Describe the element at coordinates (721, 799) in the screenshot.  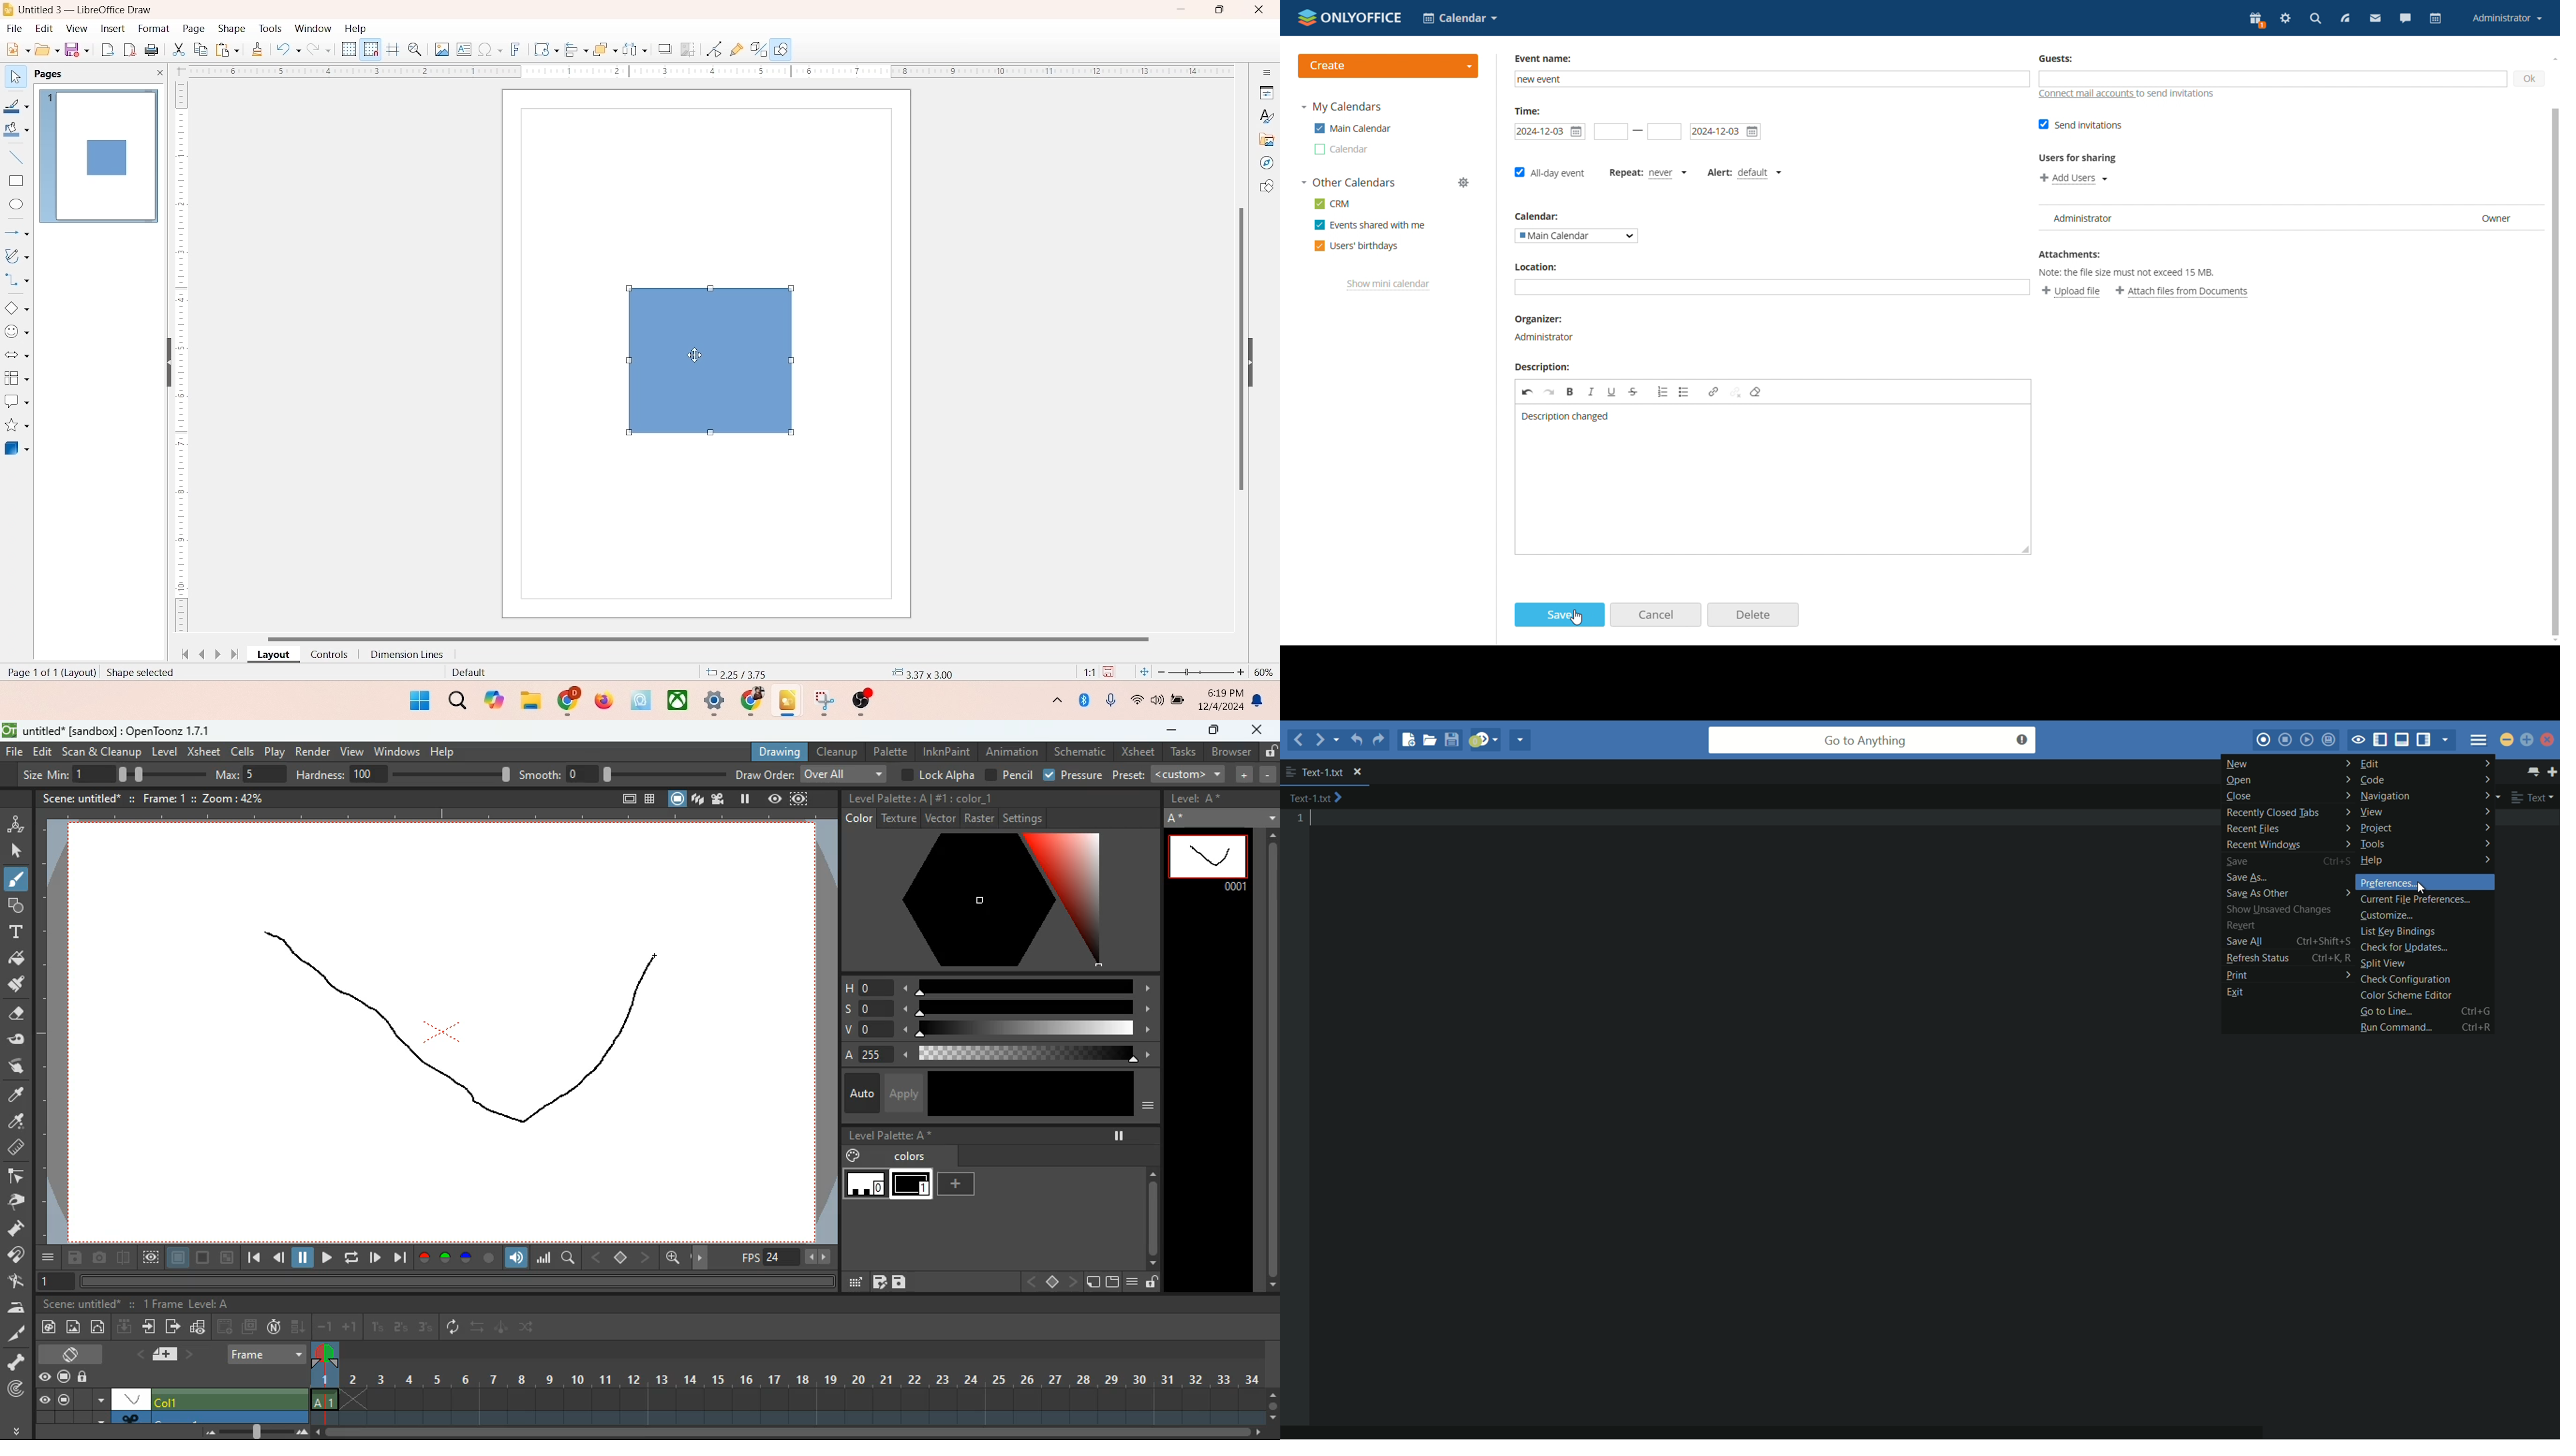
I see `filme` at that location.